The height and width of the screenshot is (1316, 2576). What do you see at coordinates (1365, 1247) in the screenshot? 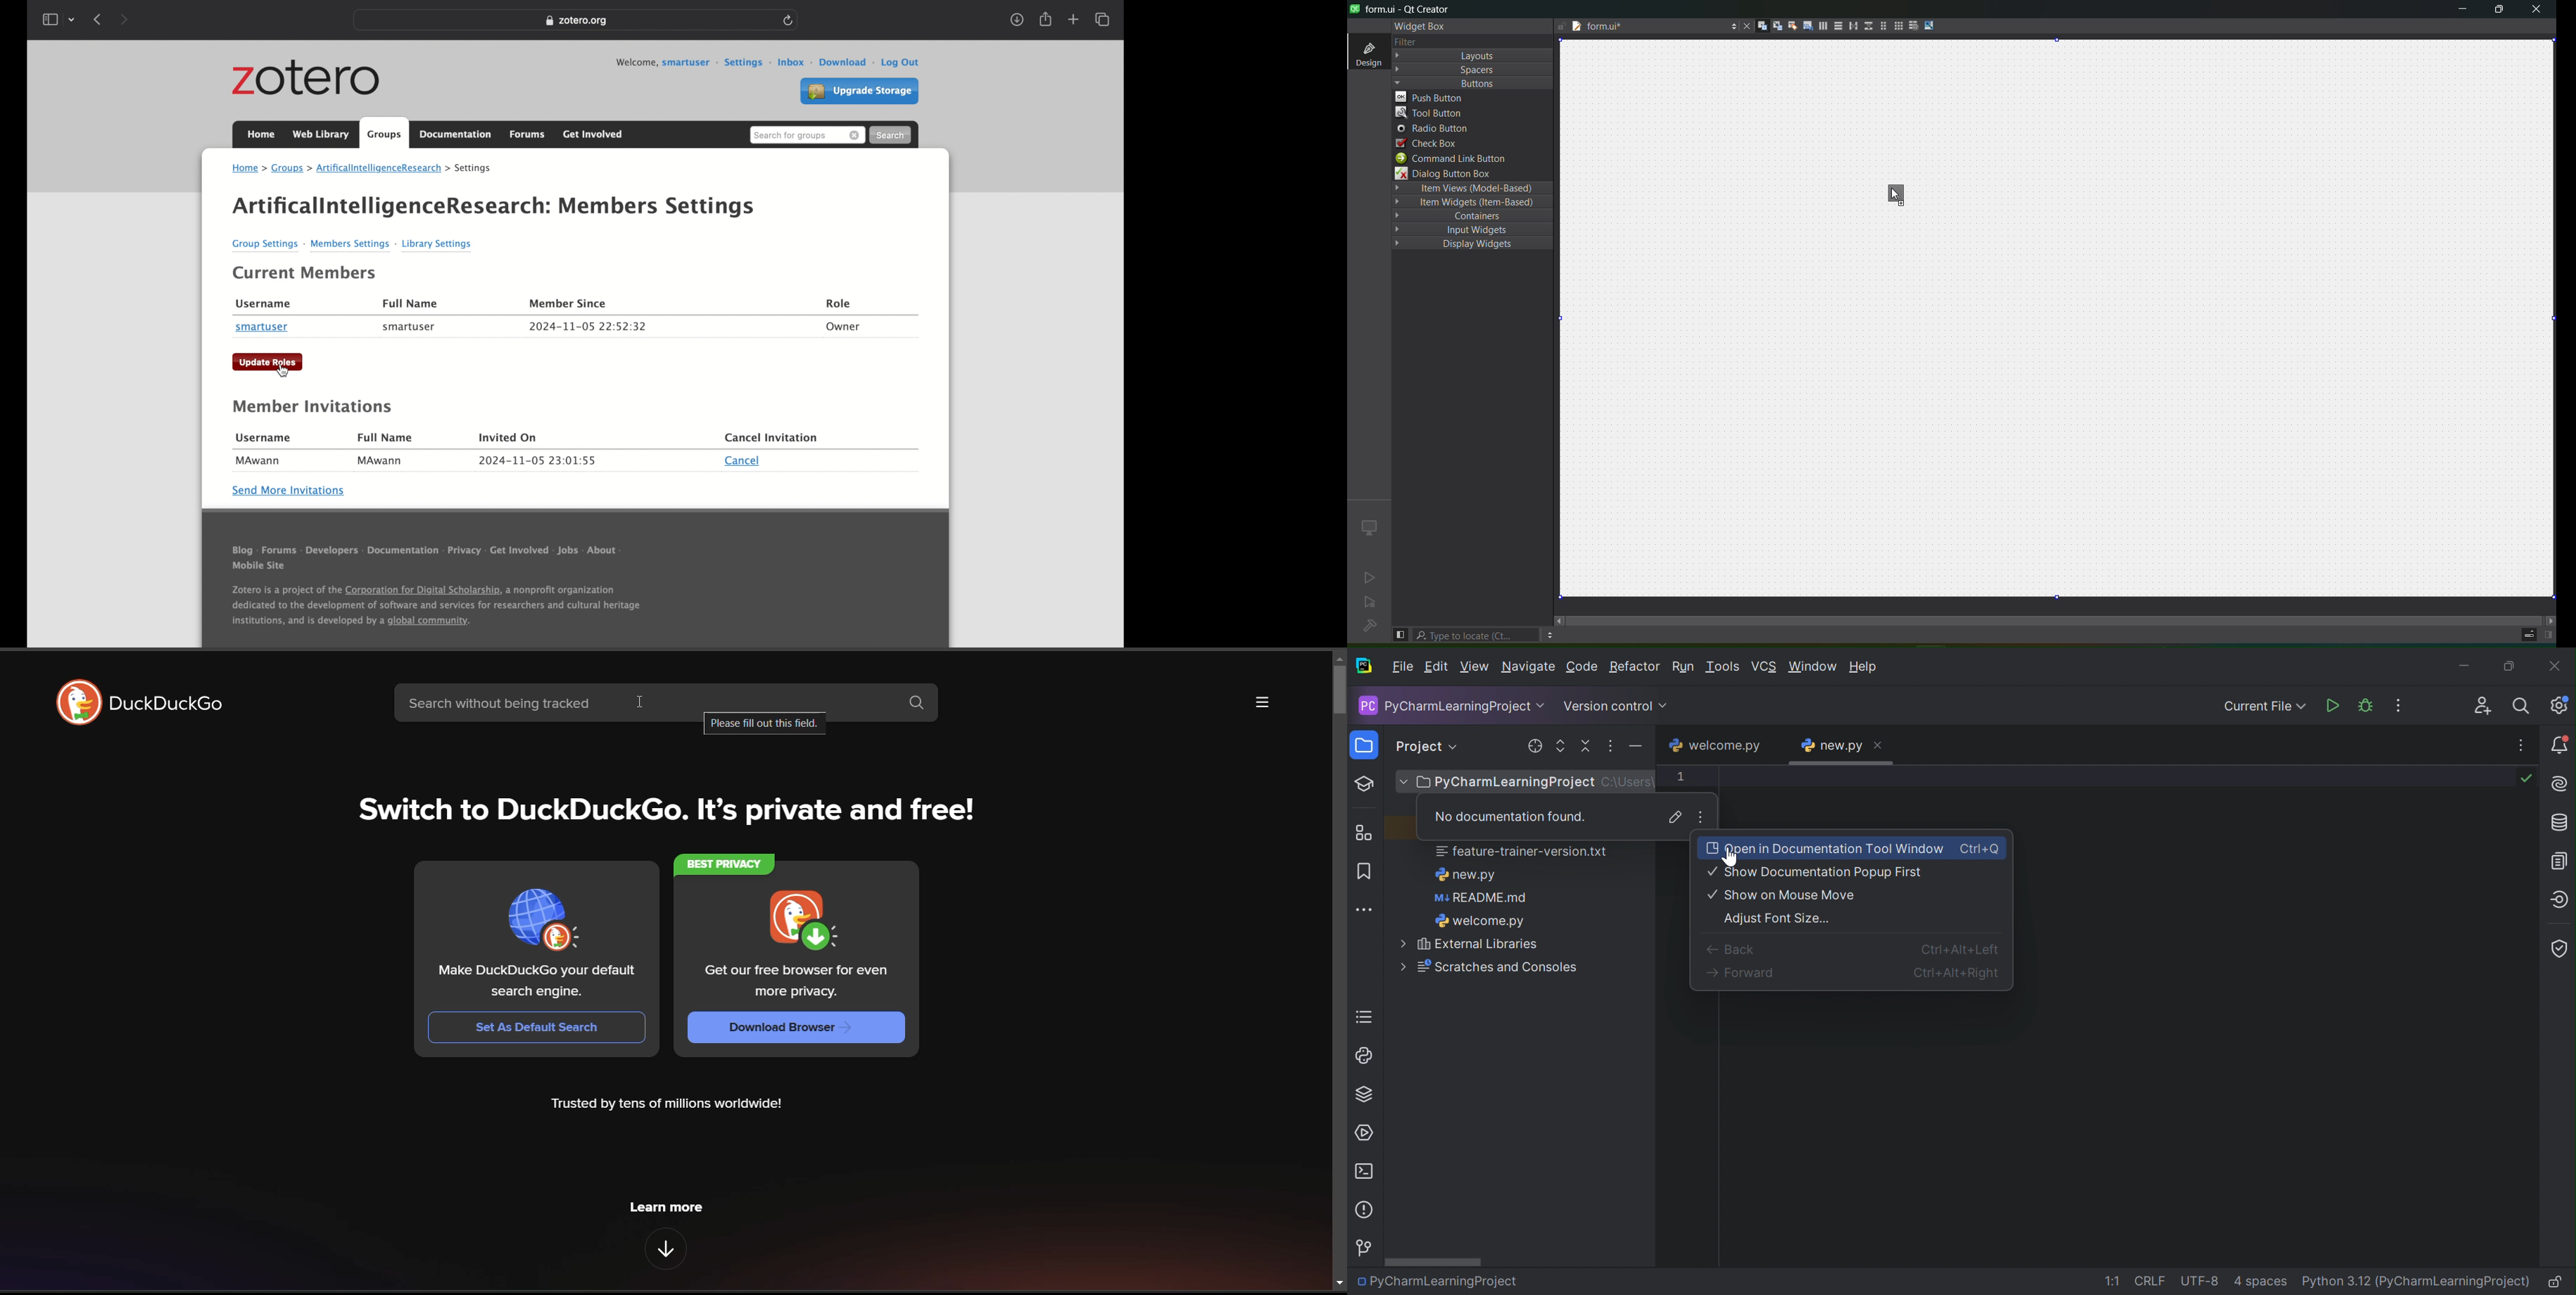
I see `Version Control` at bounding box center [1365, 1247].